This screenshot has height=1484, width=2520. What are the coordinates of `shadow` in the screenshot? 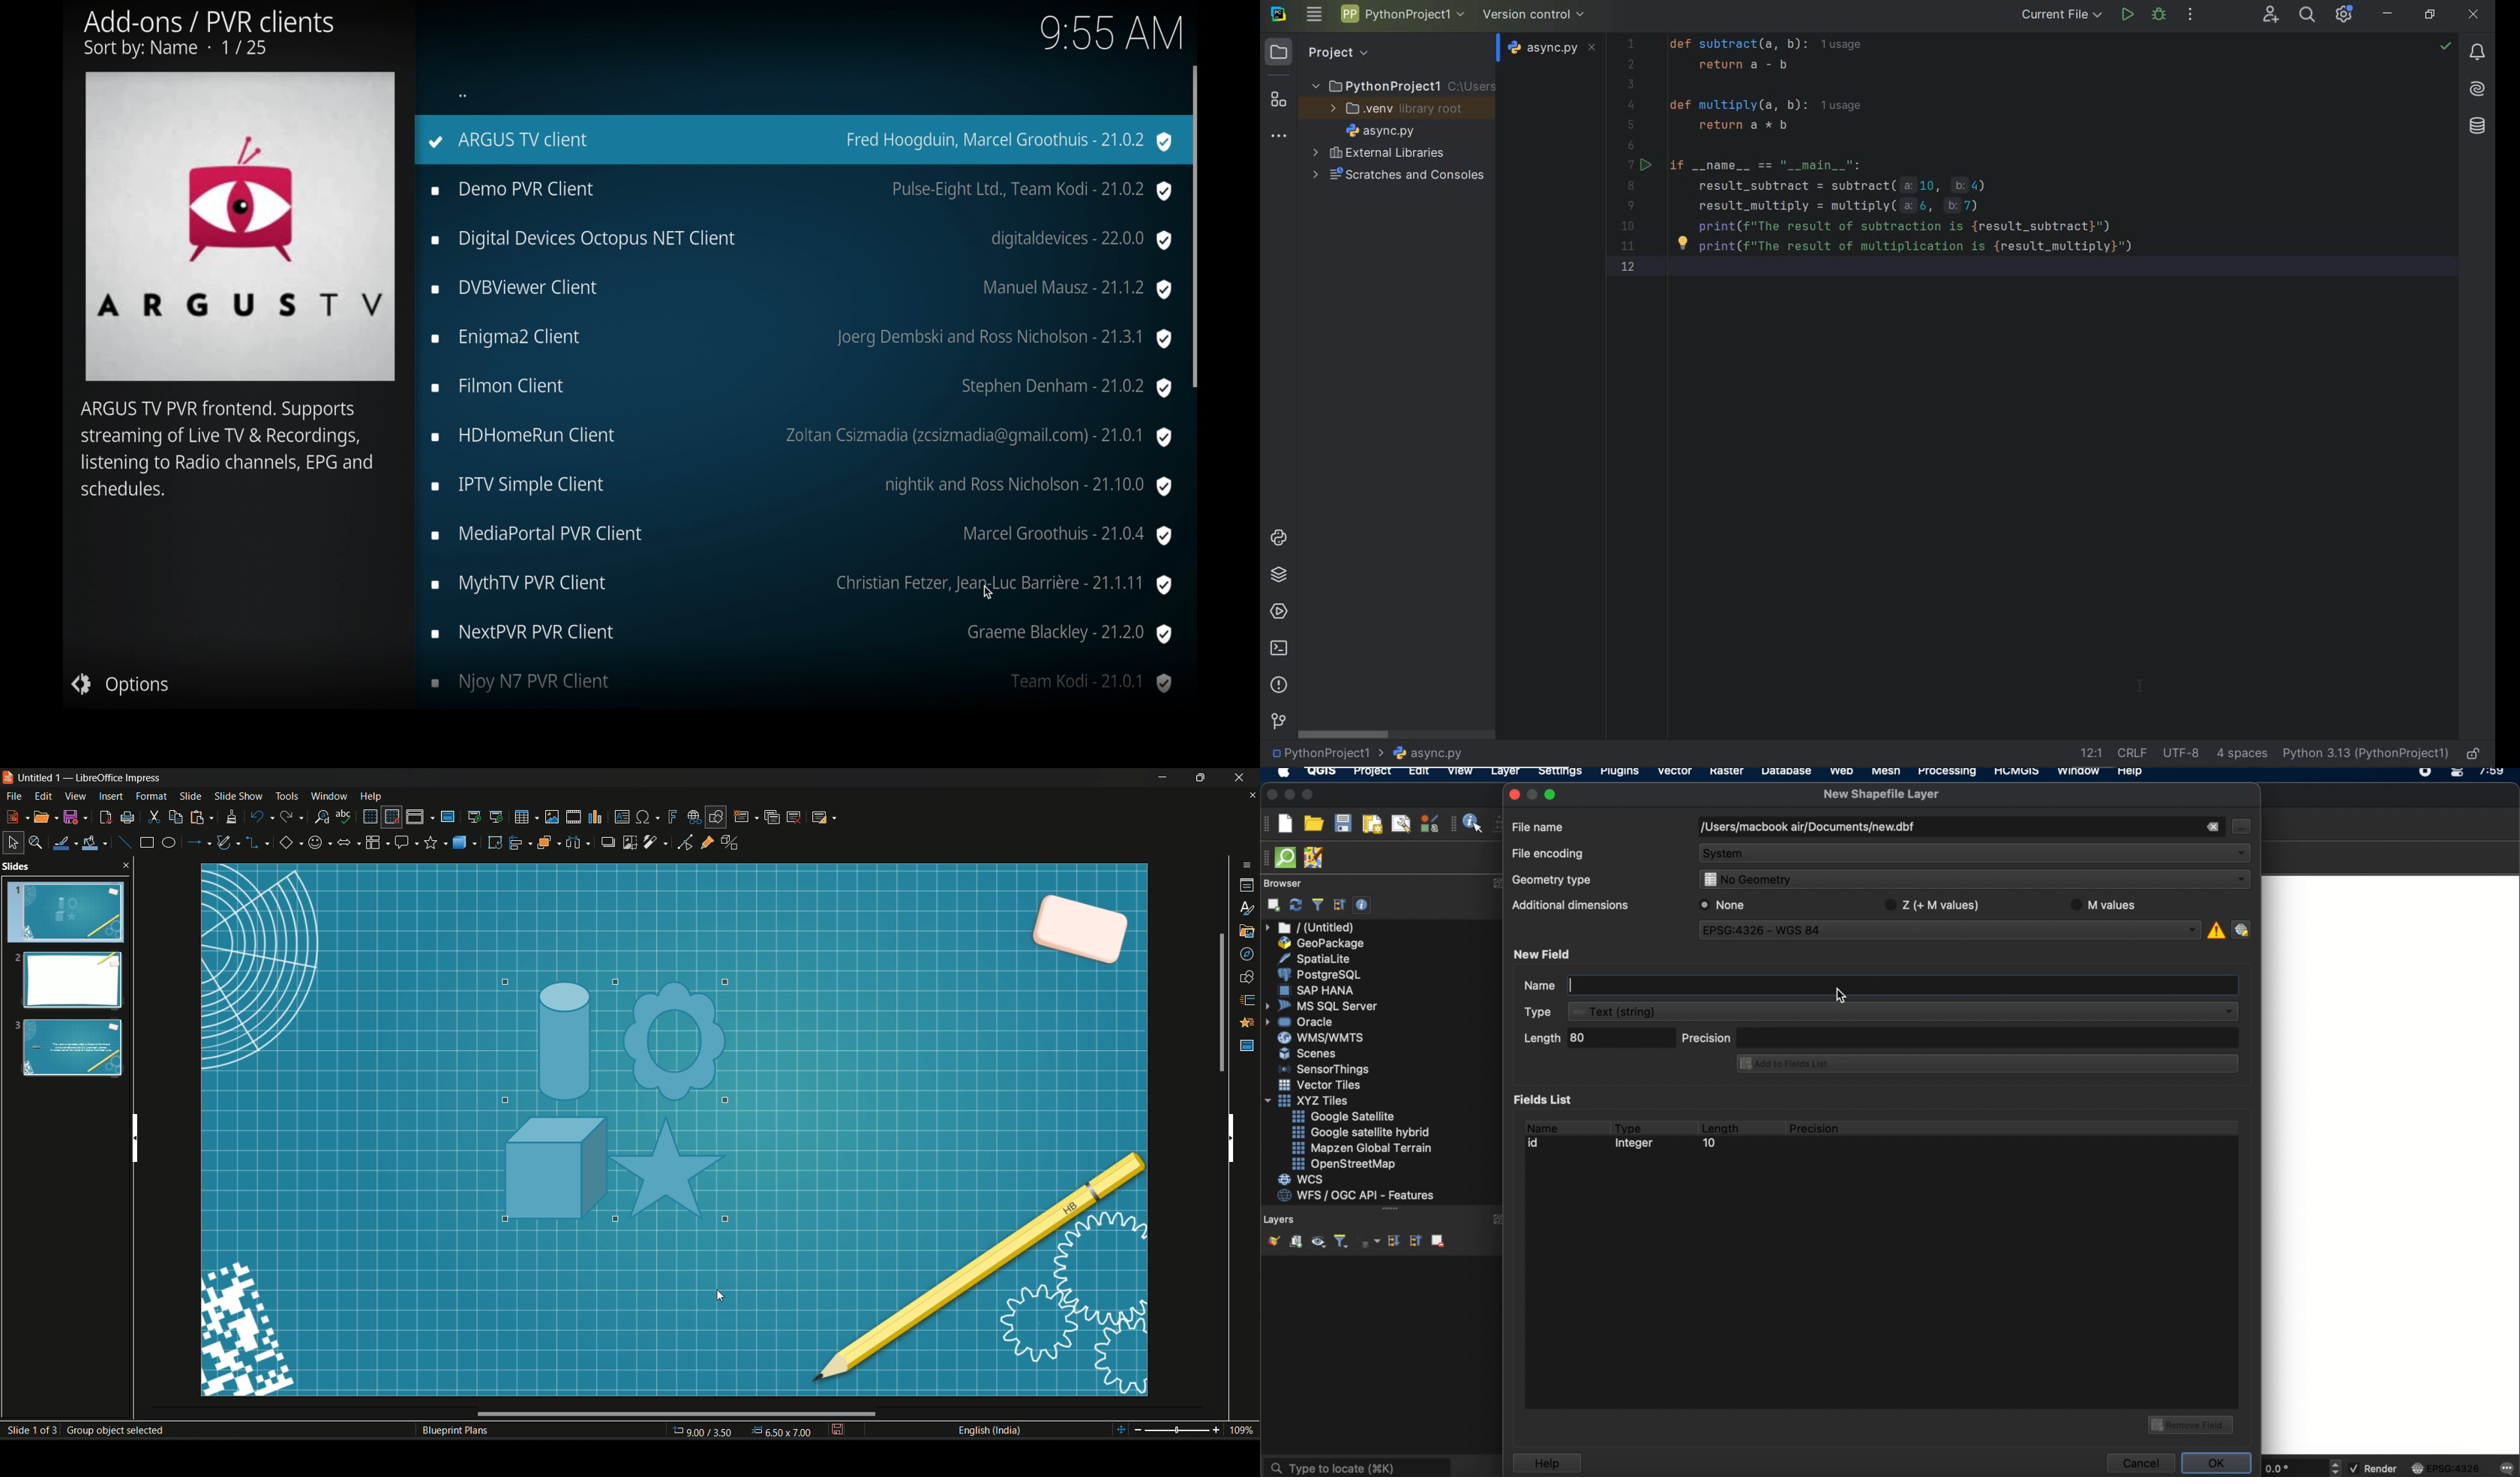 It's located at (606, 841).